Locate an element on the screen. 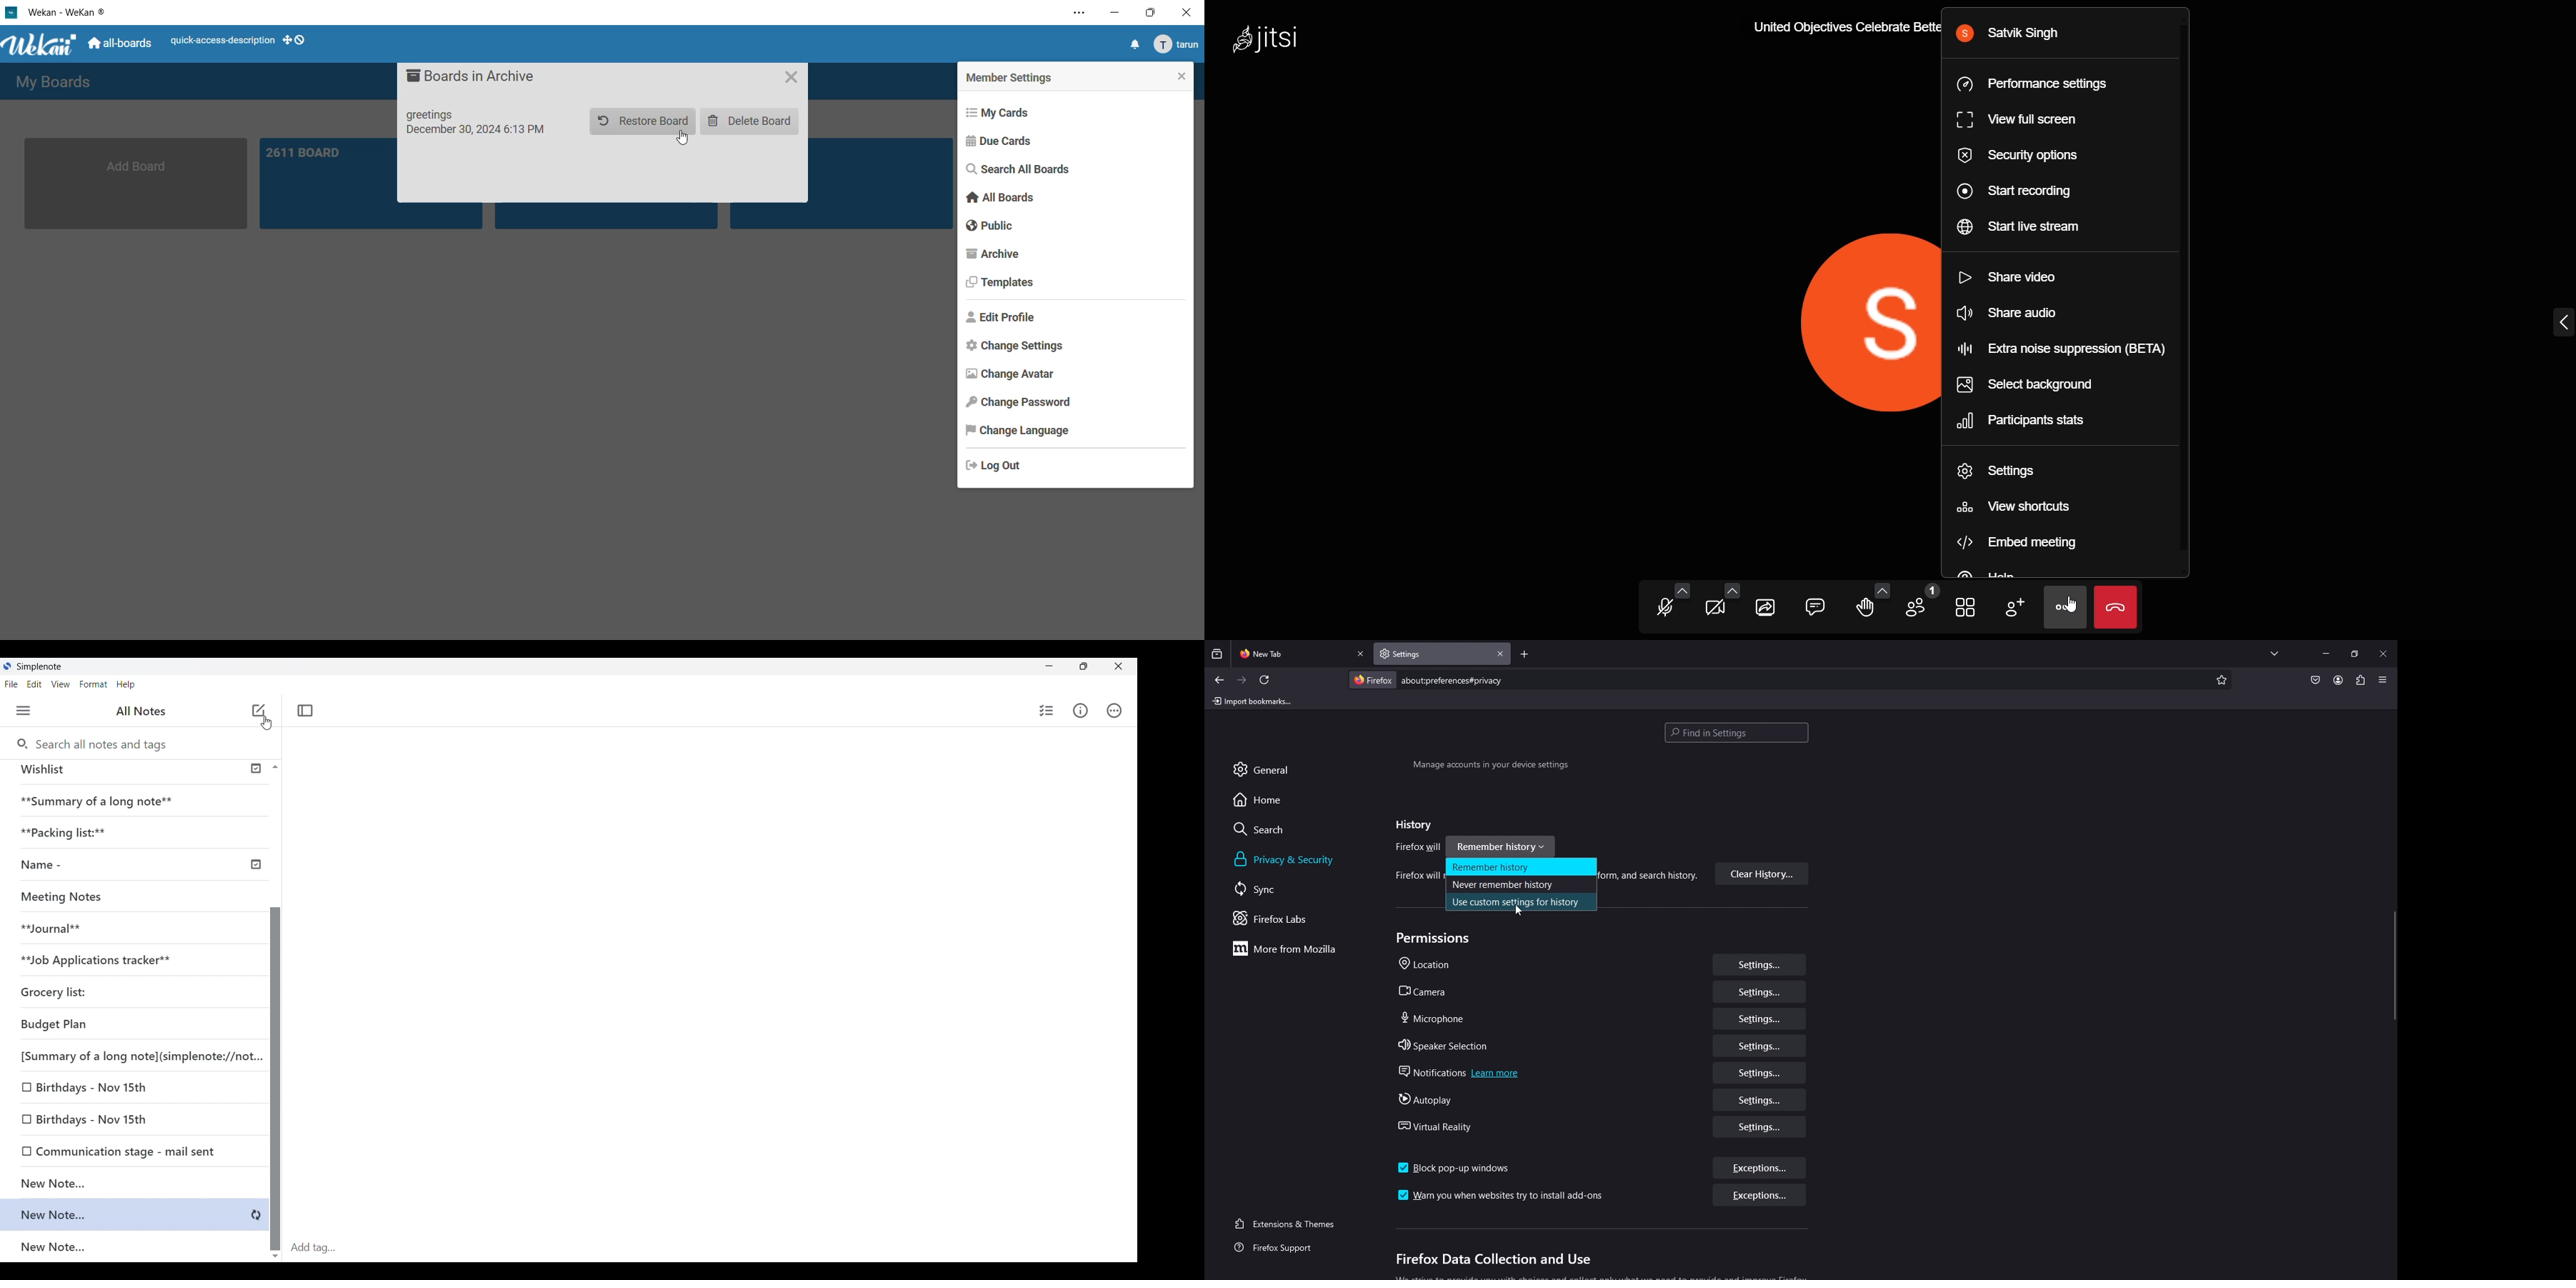  settings is located at coordinates (1759, 1018).